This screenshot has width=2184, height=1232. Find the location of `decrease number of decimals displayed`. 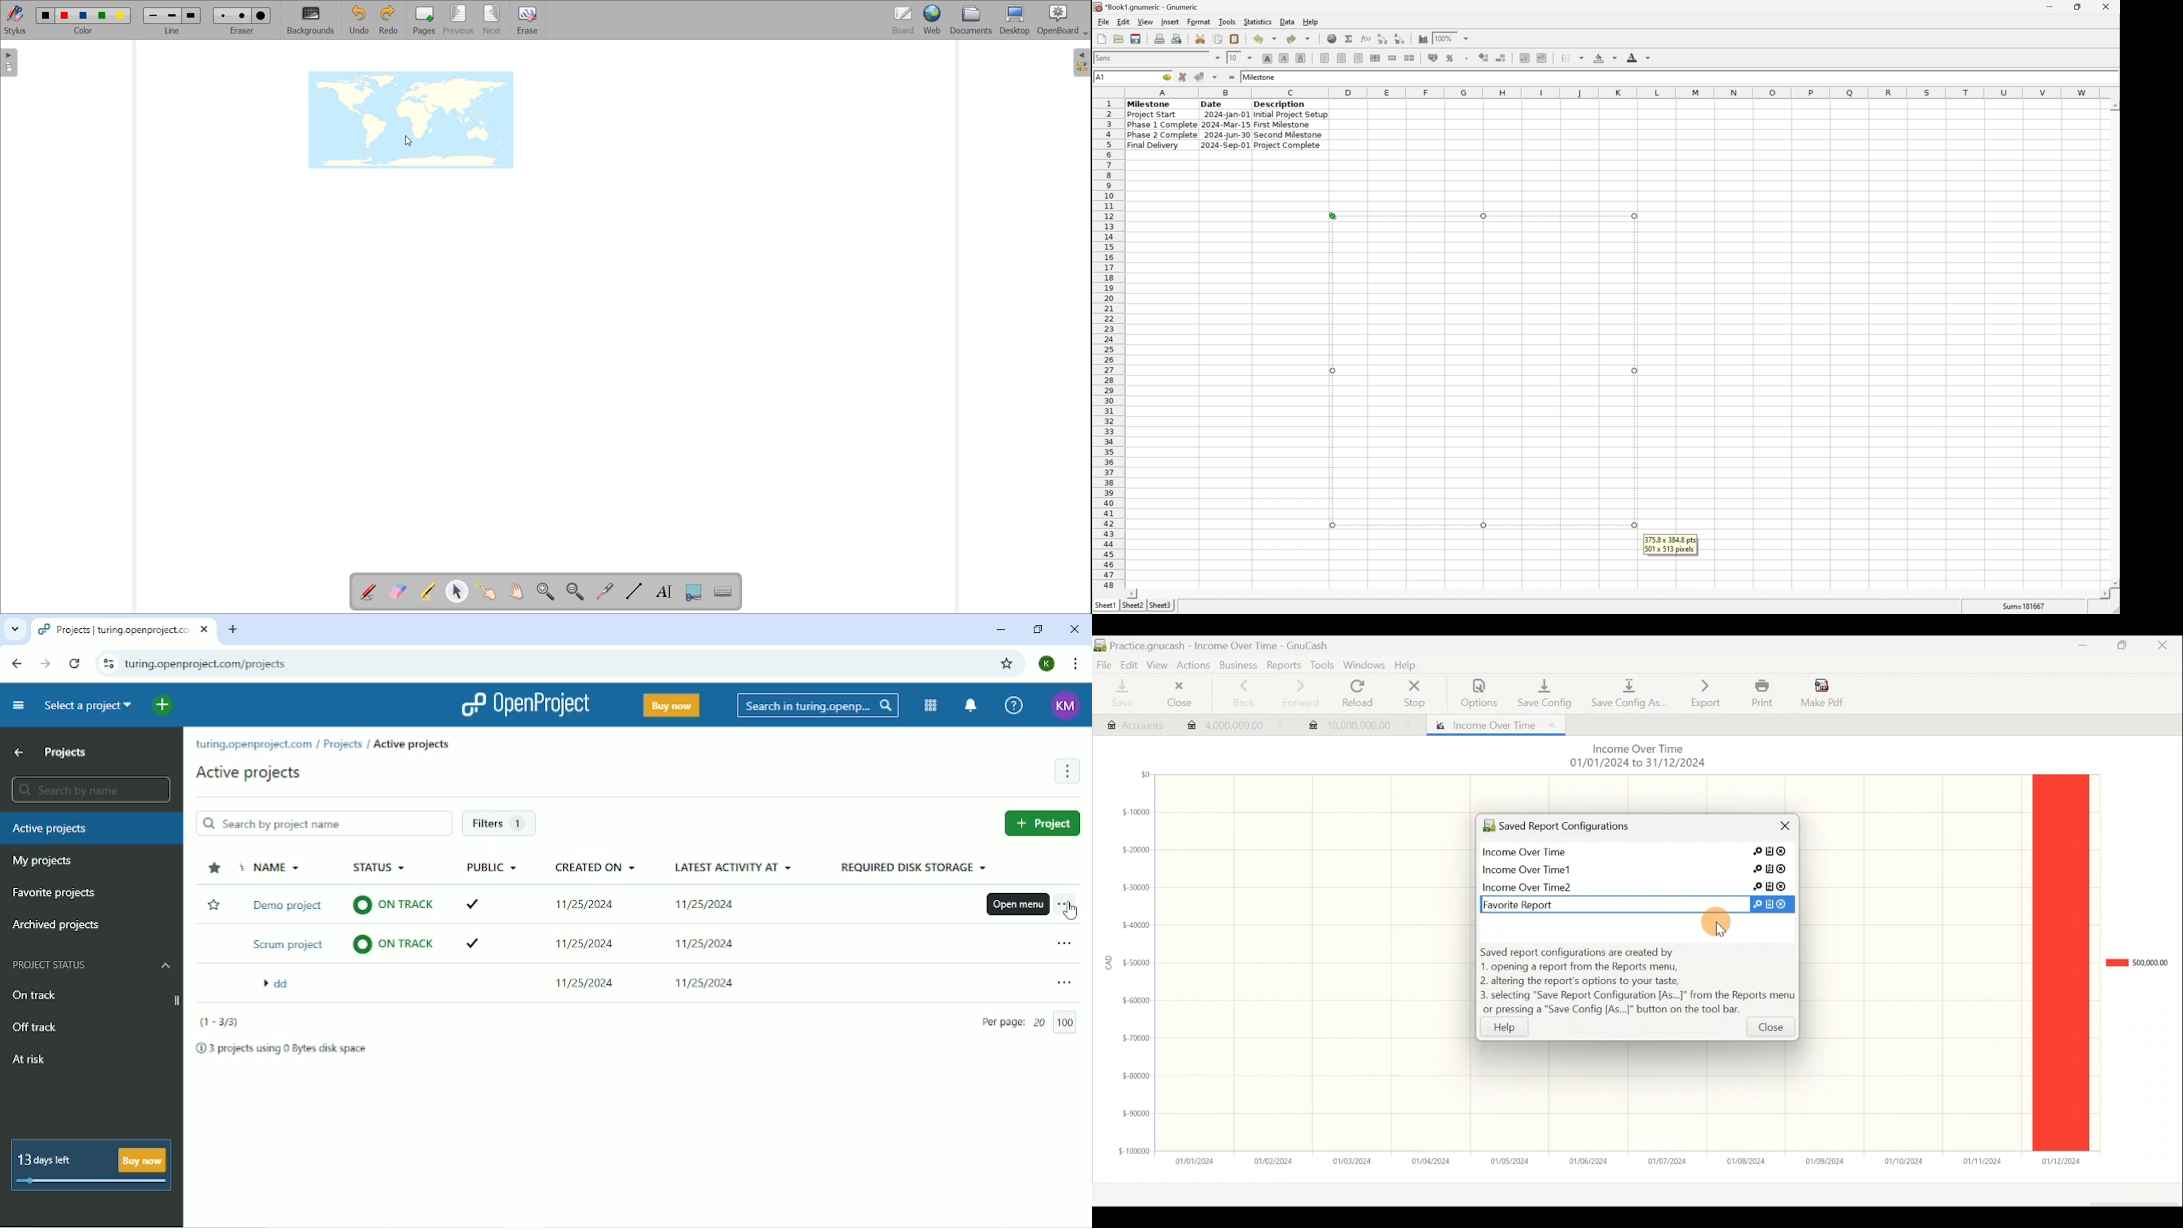

decrease number of decimals displayed is located at coordinates (1503, 59).